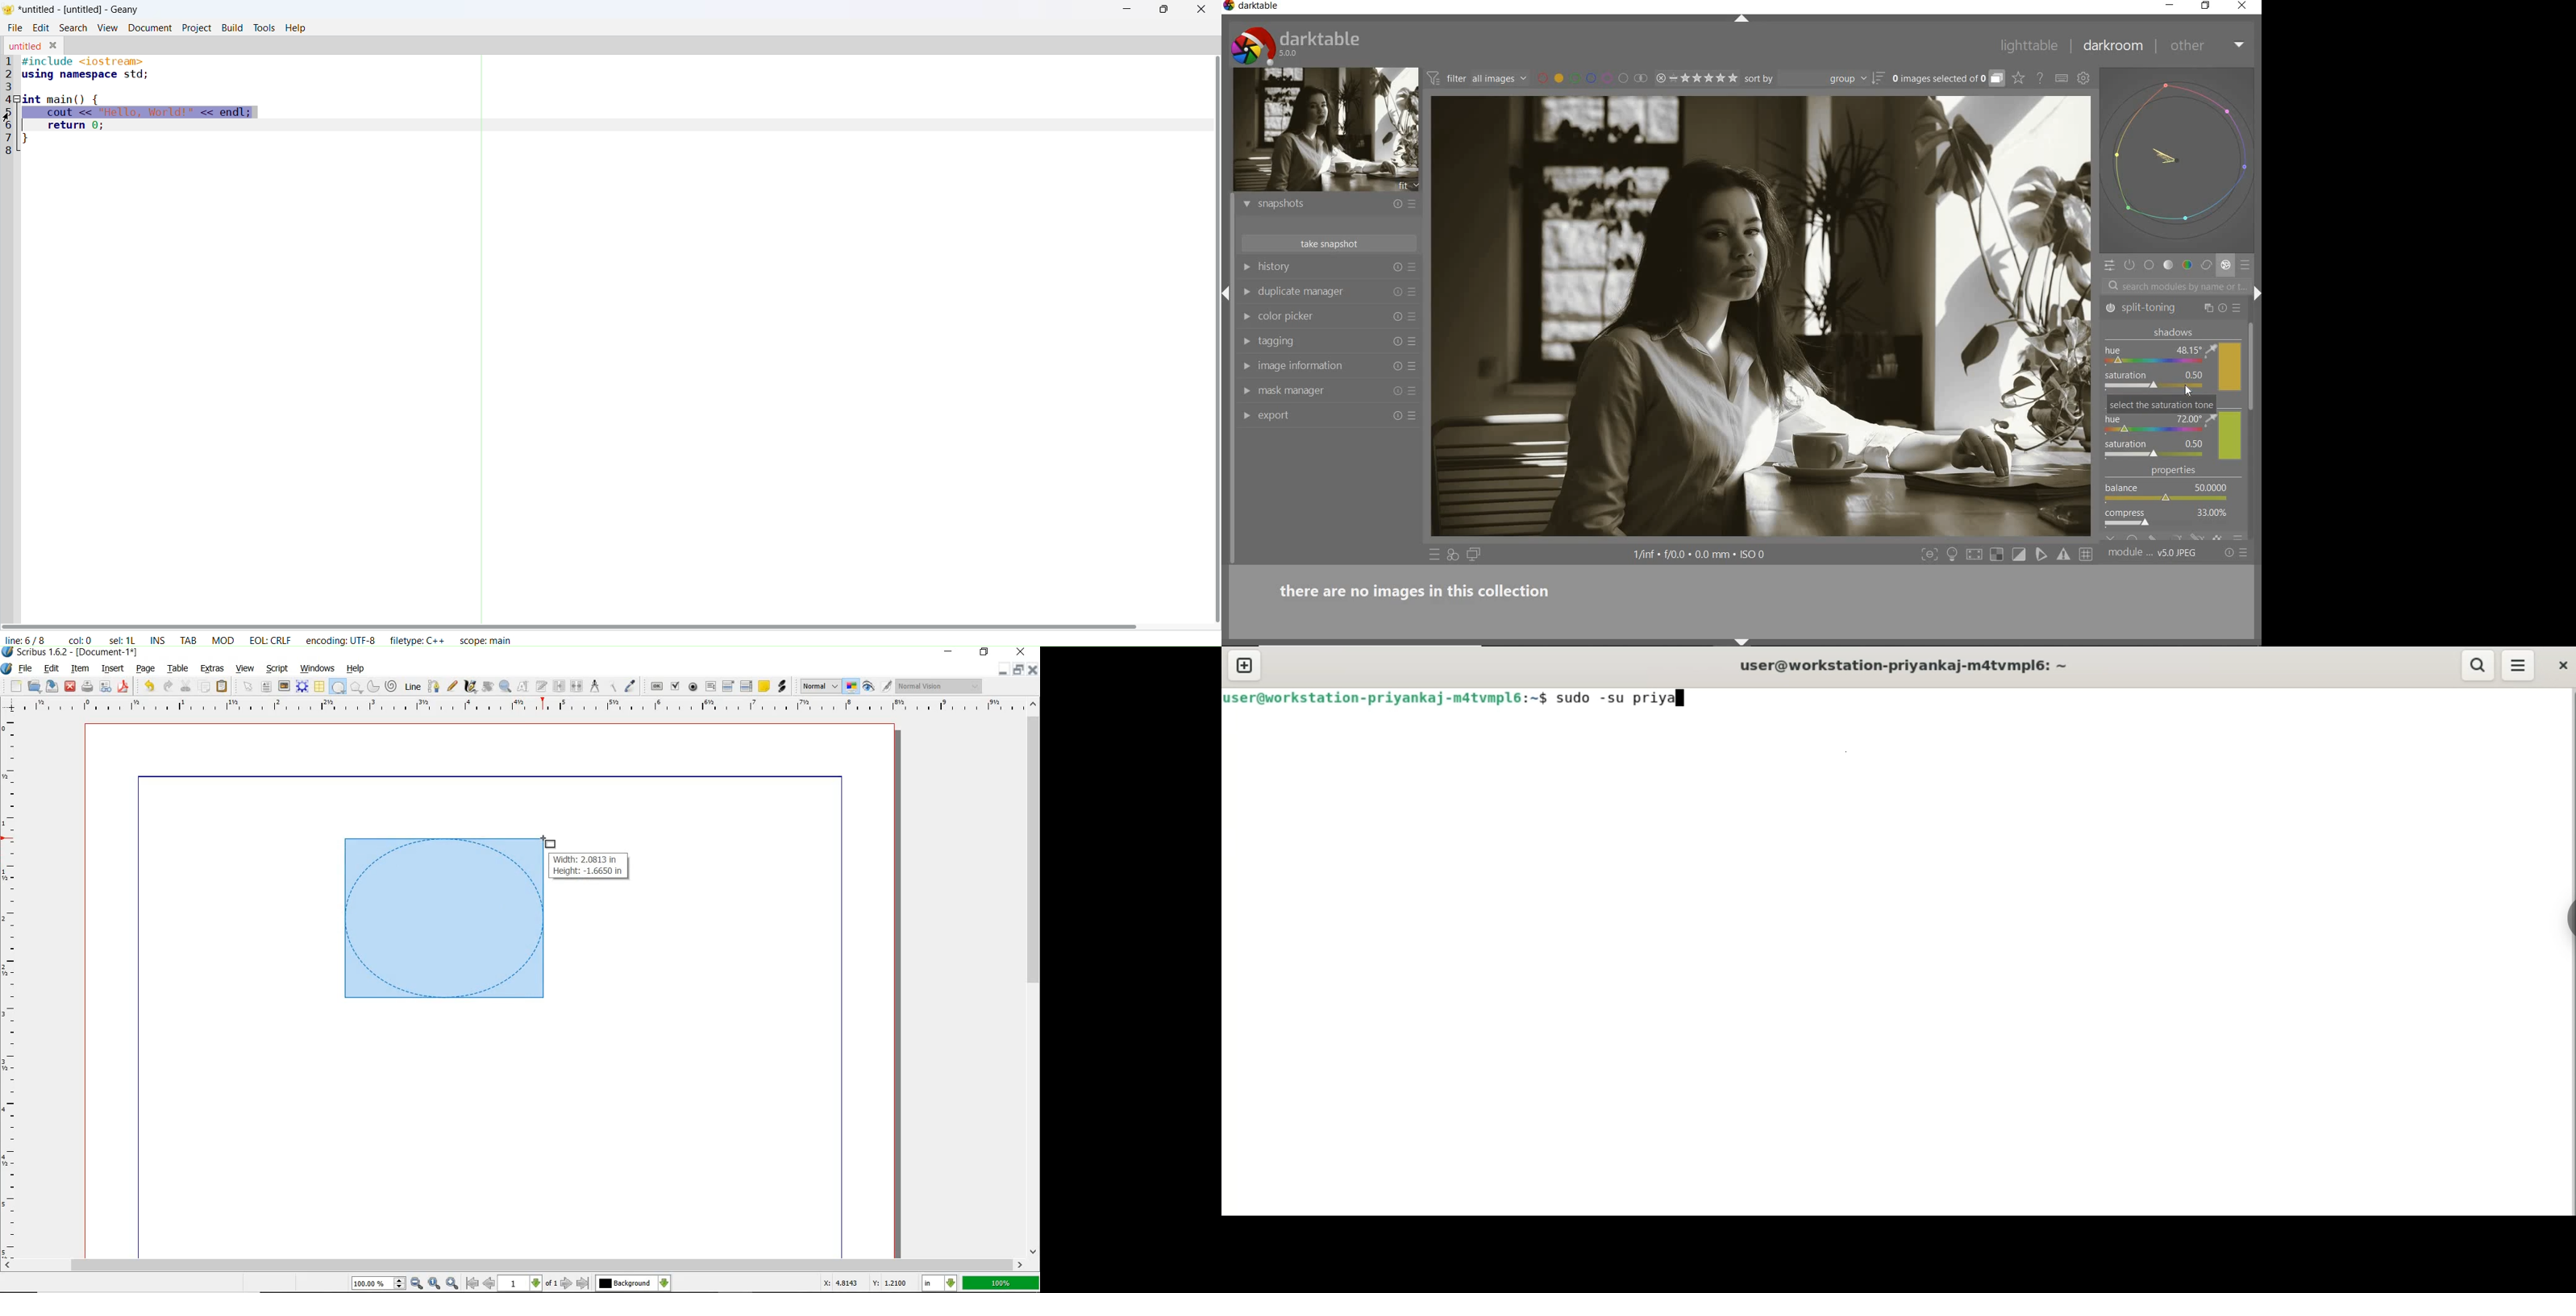 This screenshot has height=1316, width=2576. Describe the element at coordinates (149, 686) in the screenshot. I see `UNDO` at that location.